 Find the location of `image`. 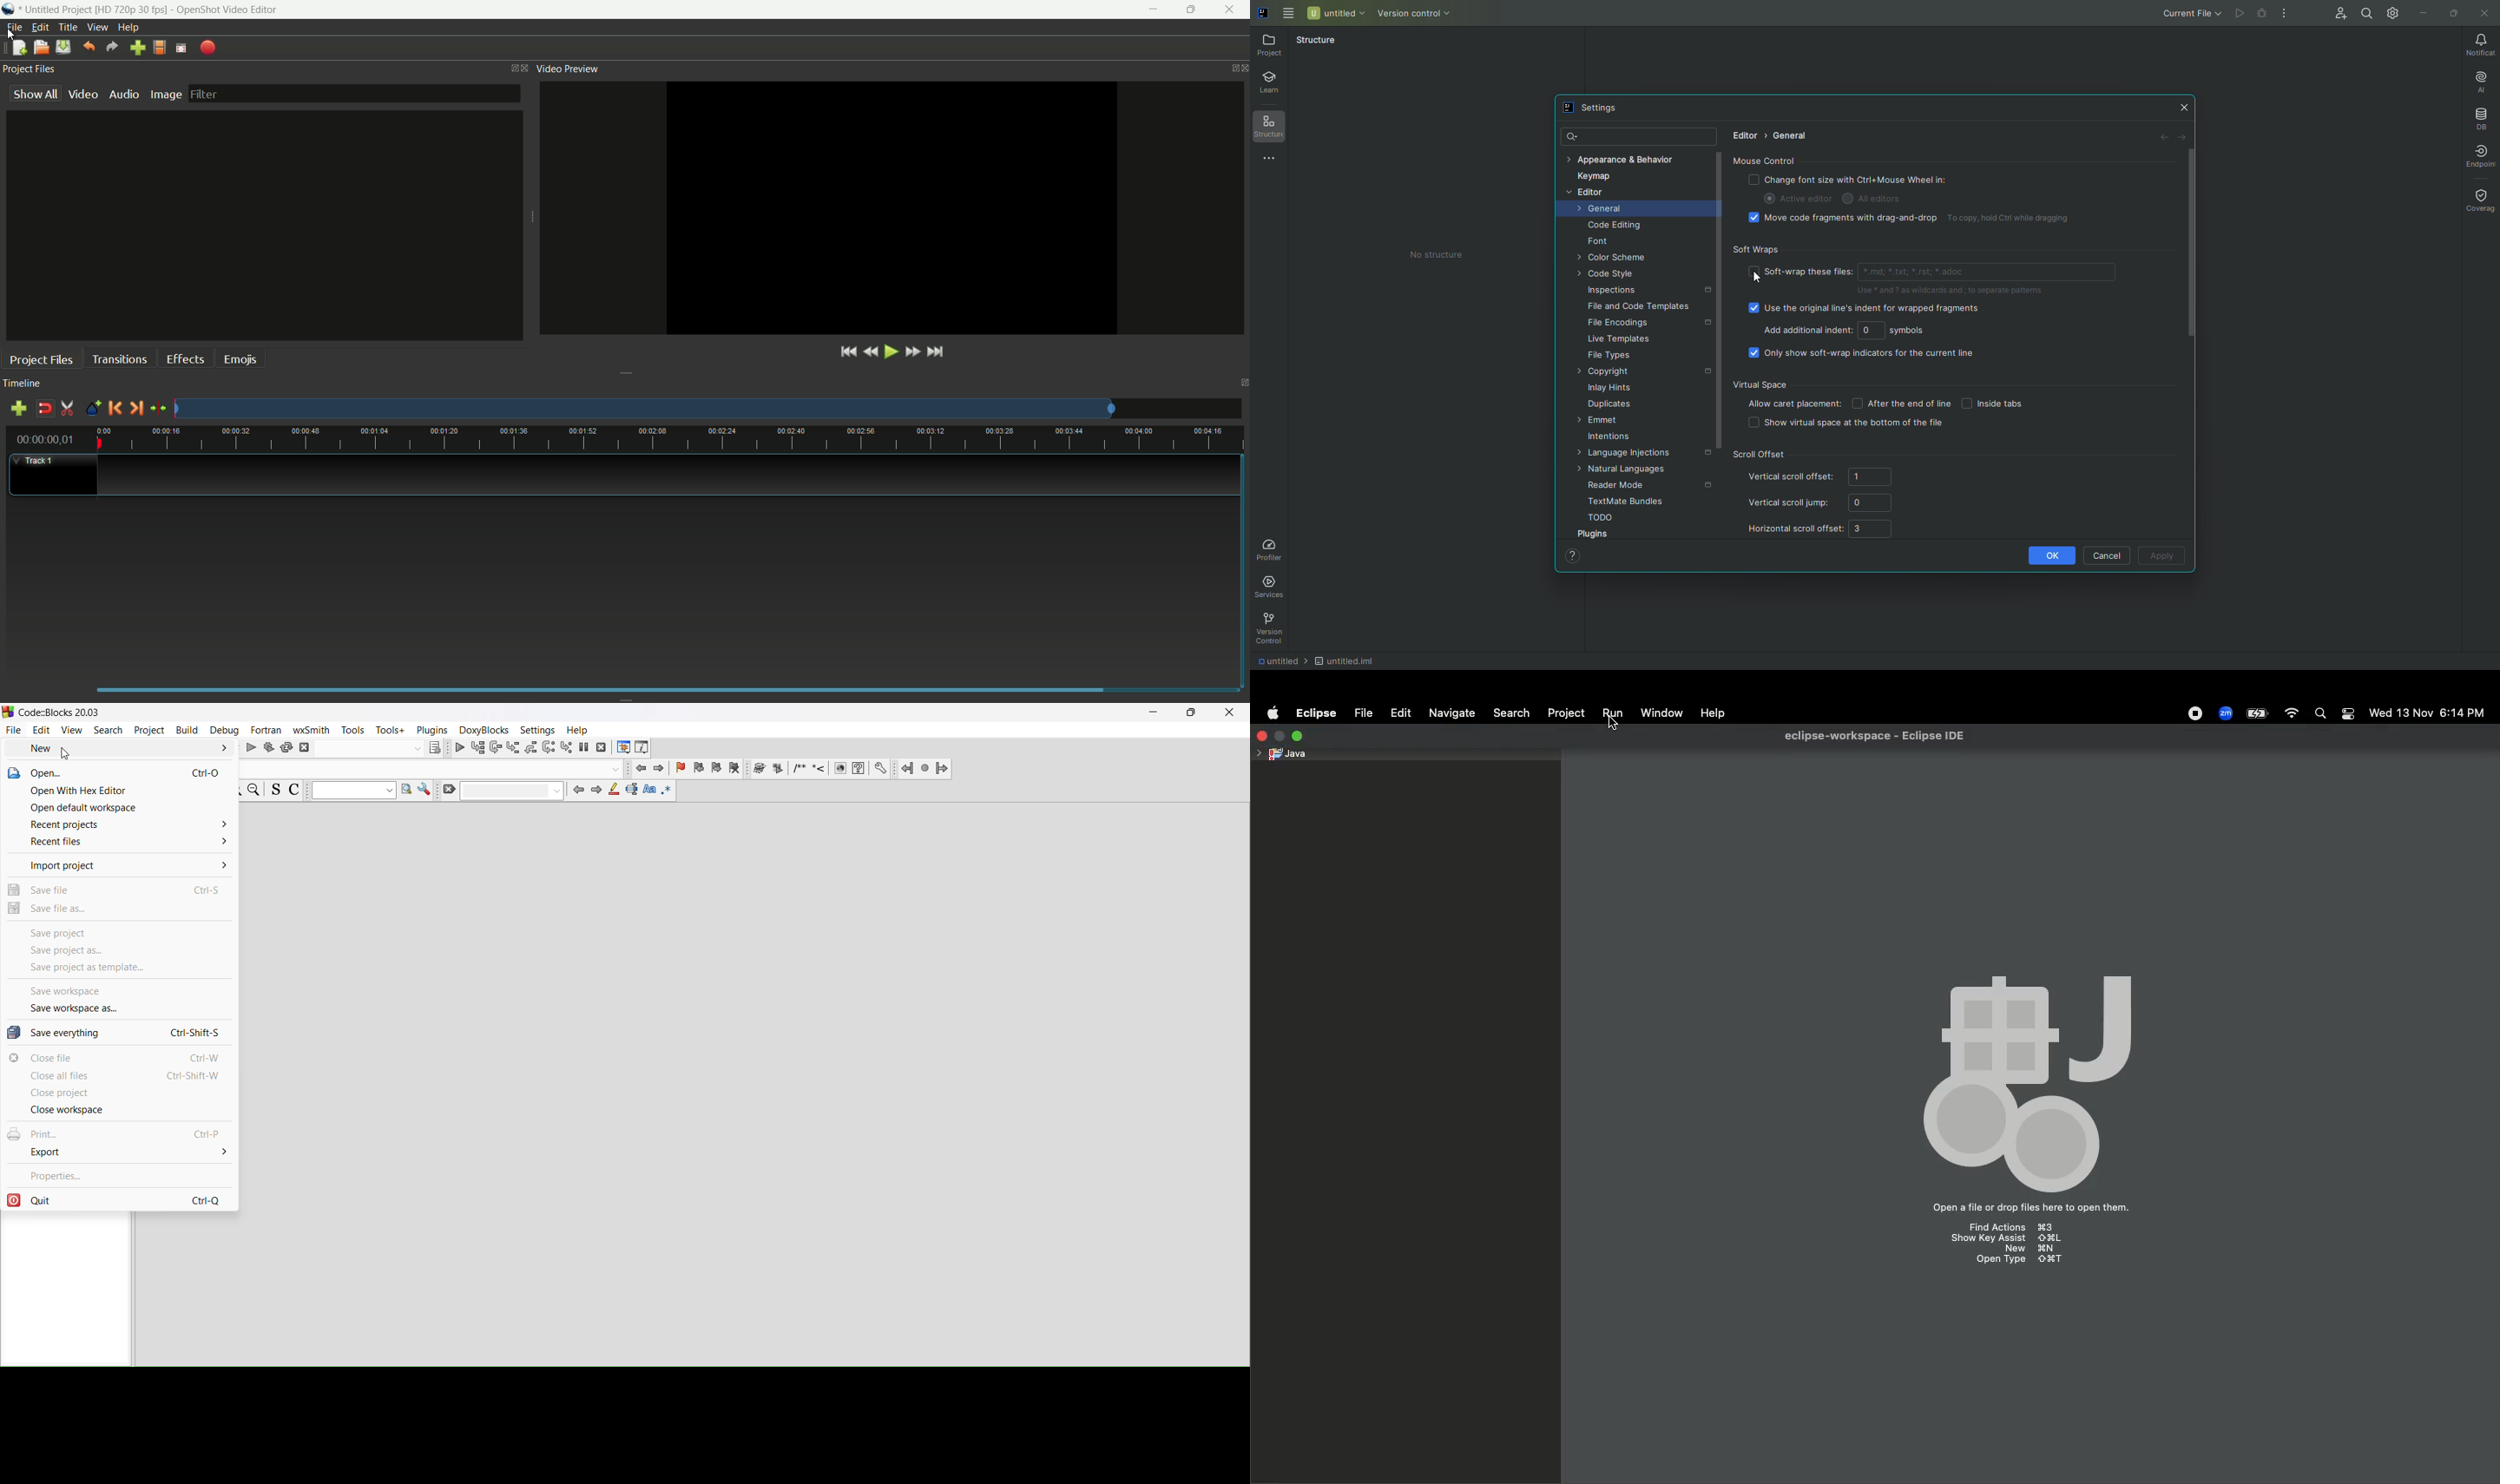

image is located at coordinates (166, 95).